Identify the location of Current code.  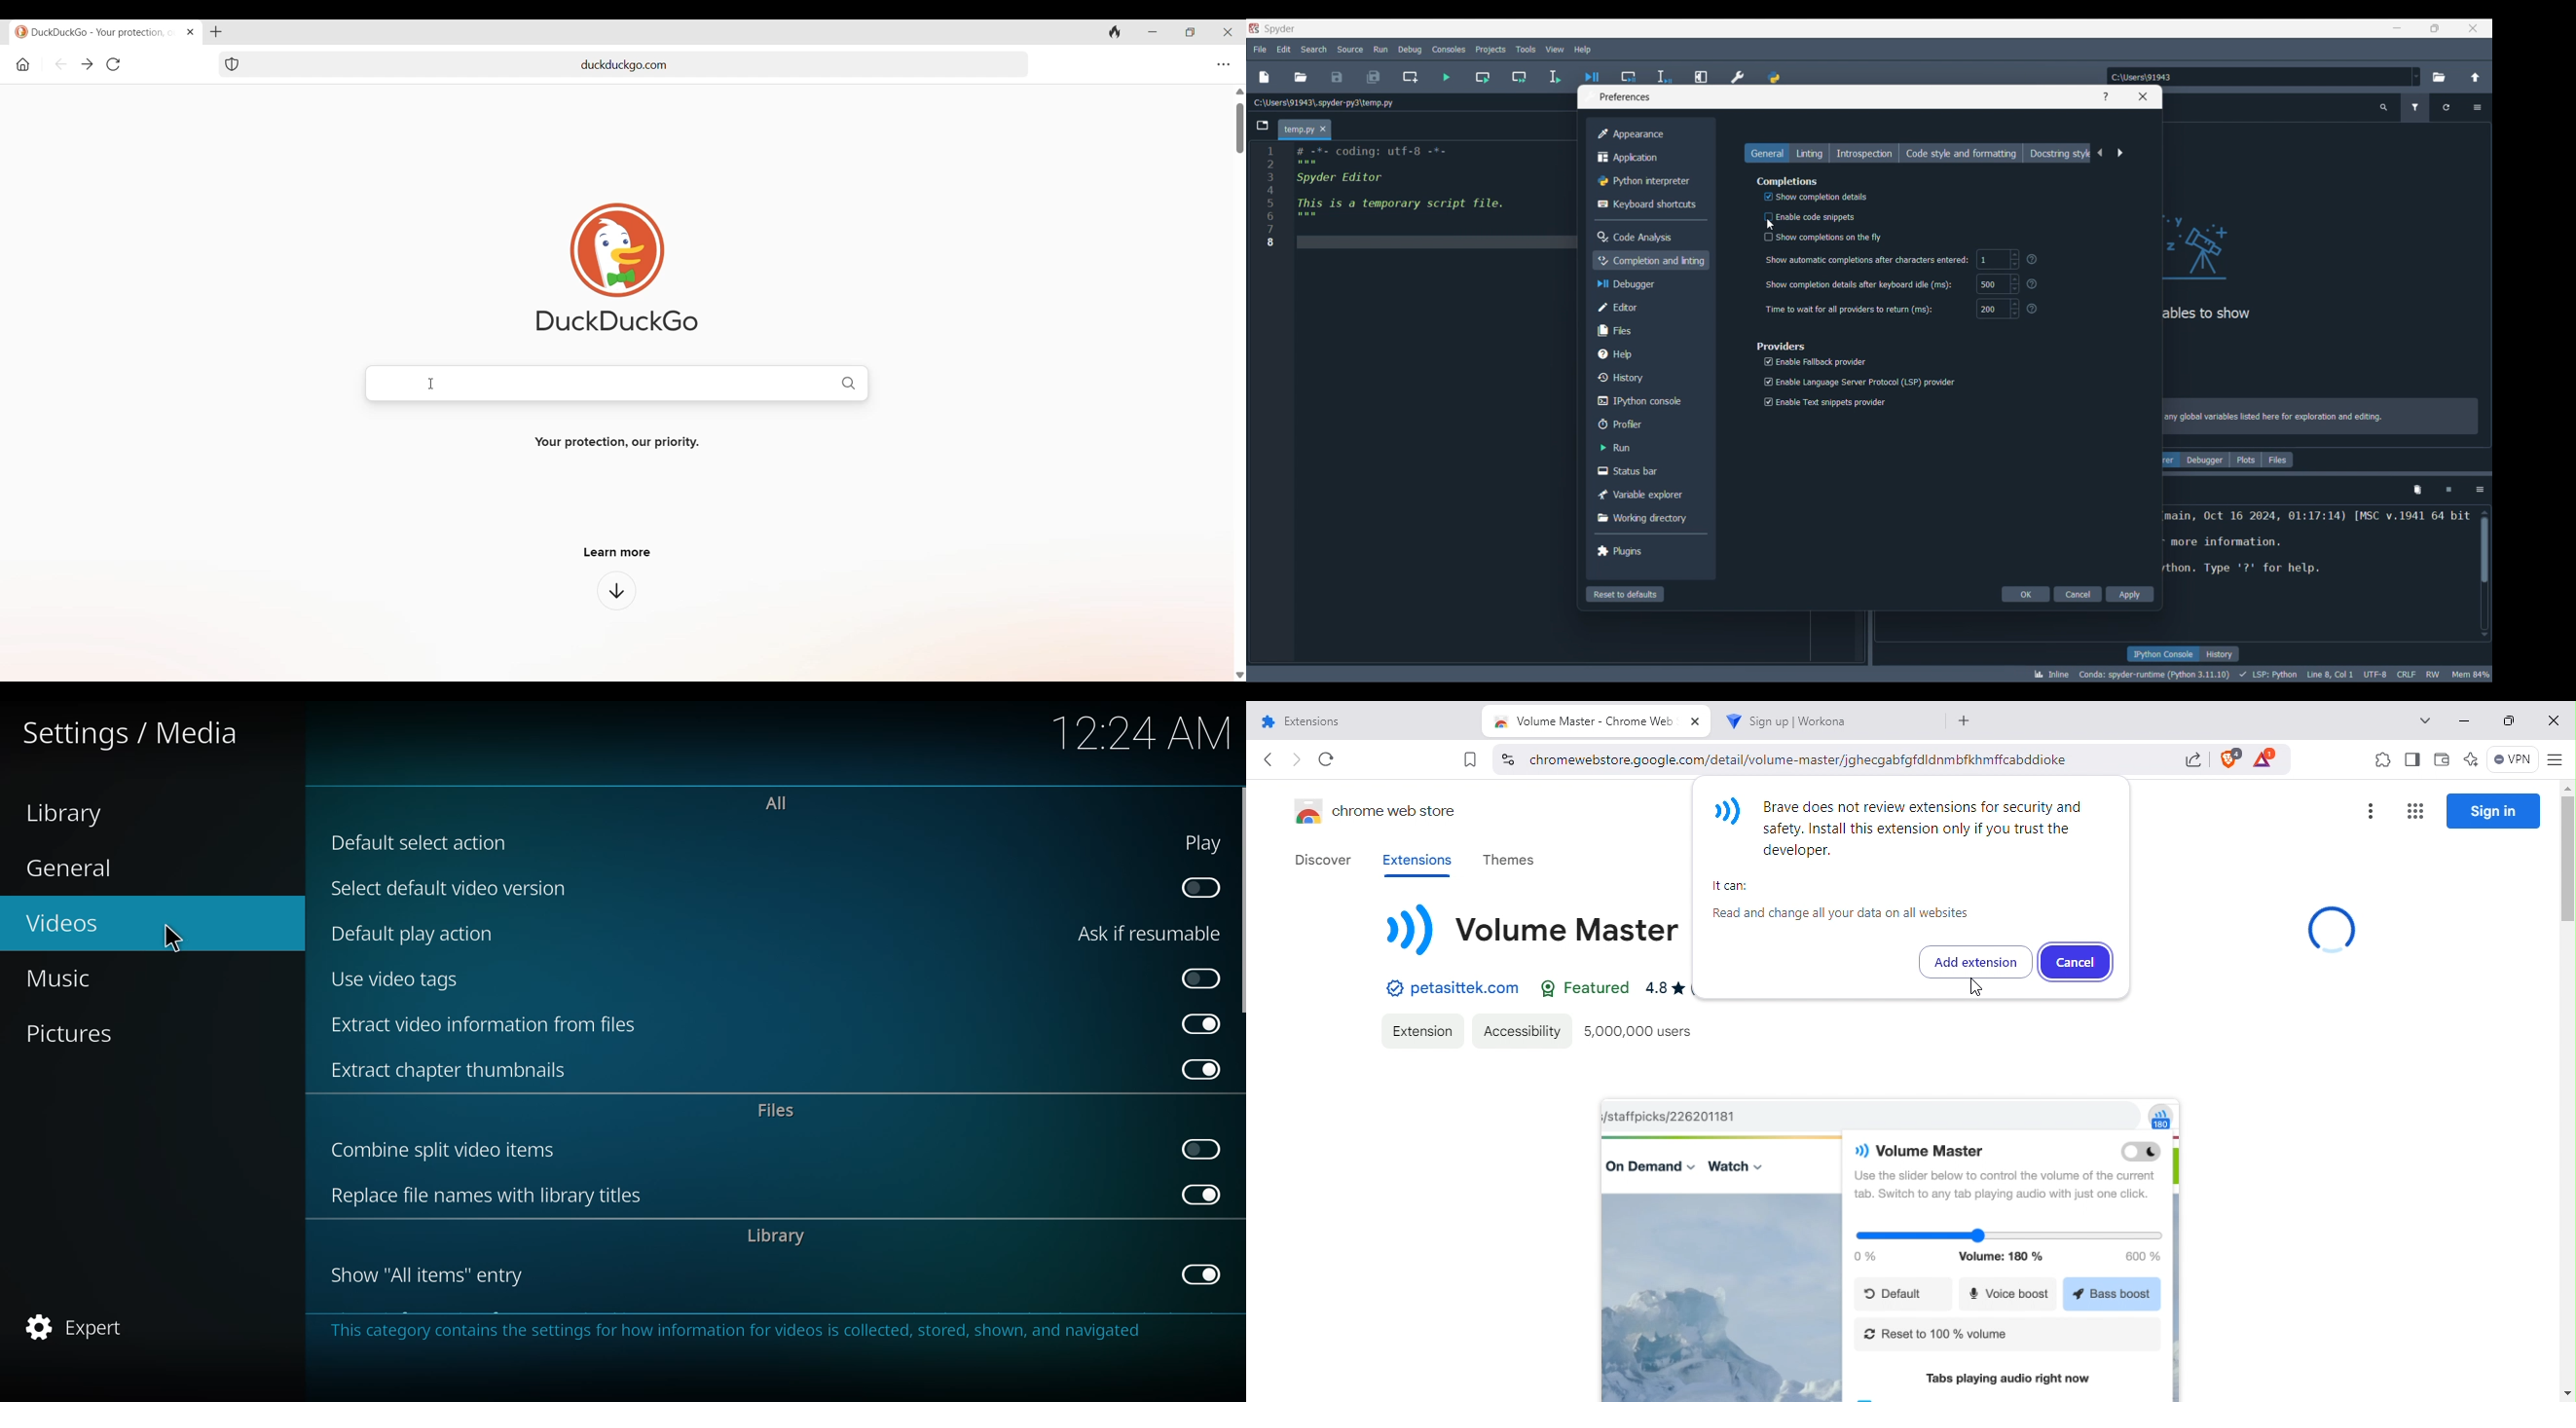
(1419, 195).